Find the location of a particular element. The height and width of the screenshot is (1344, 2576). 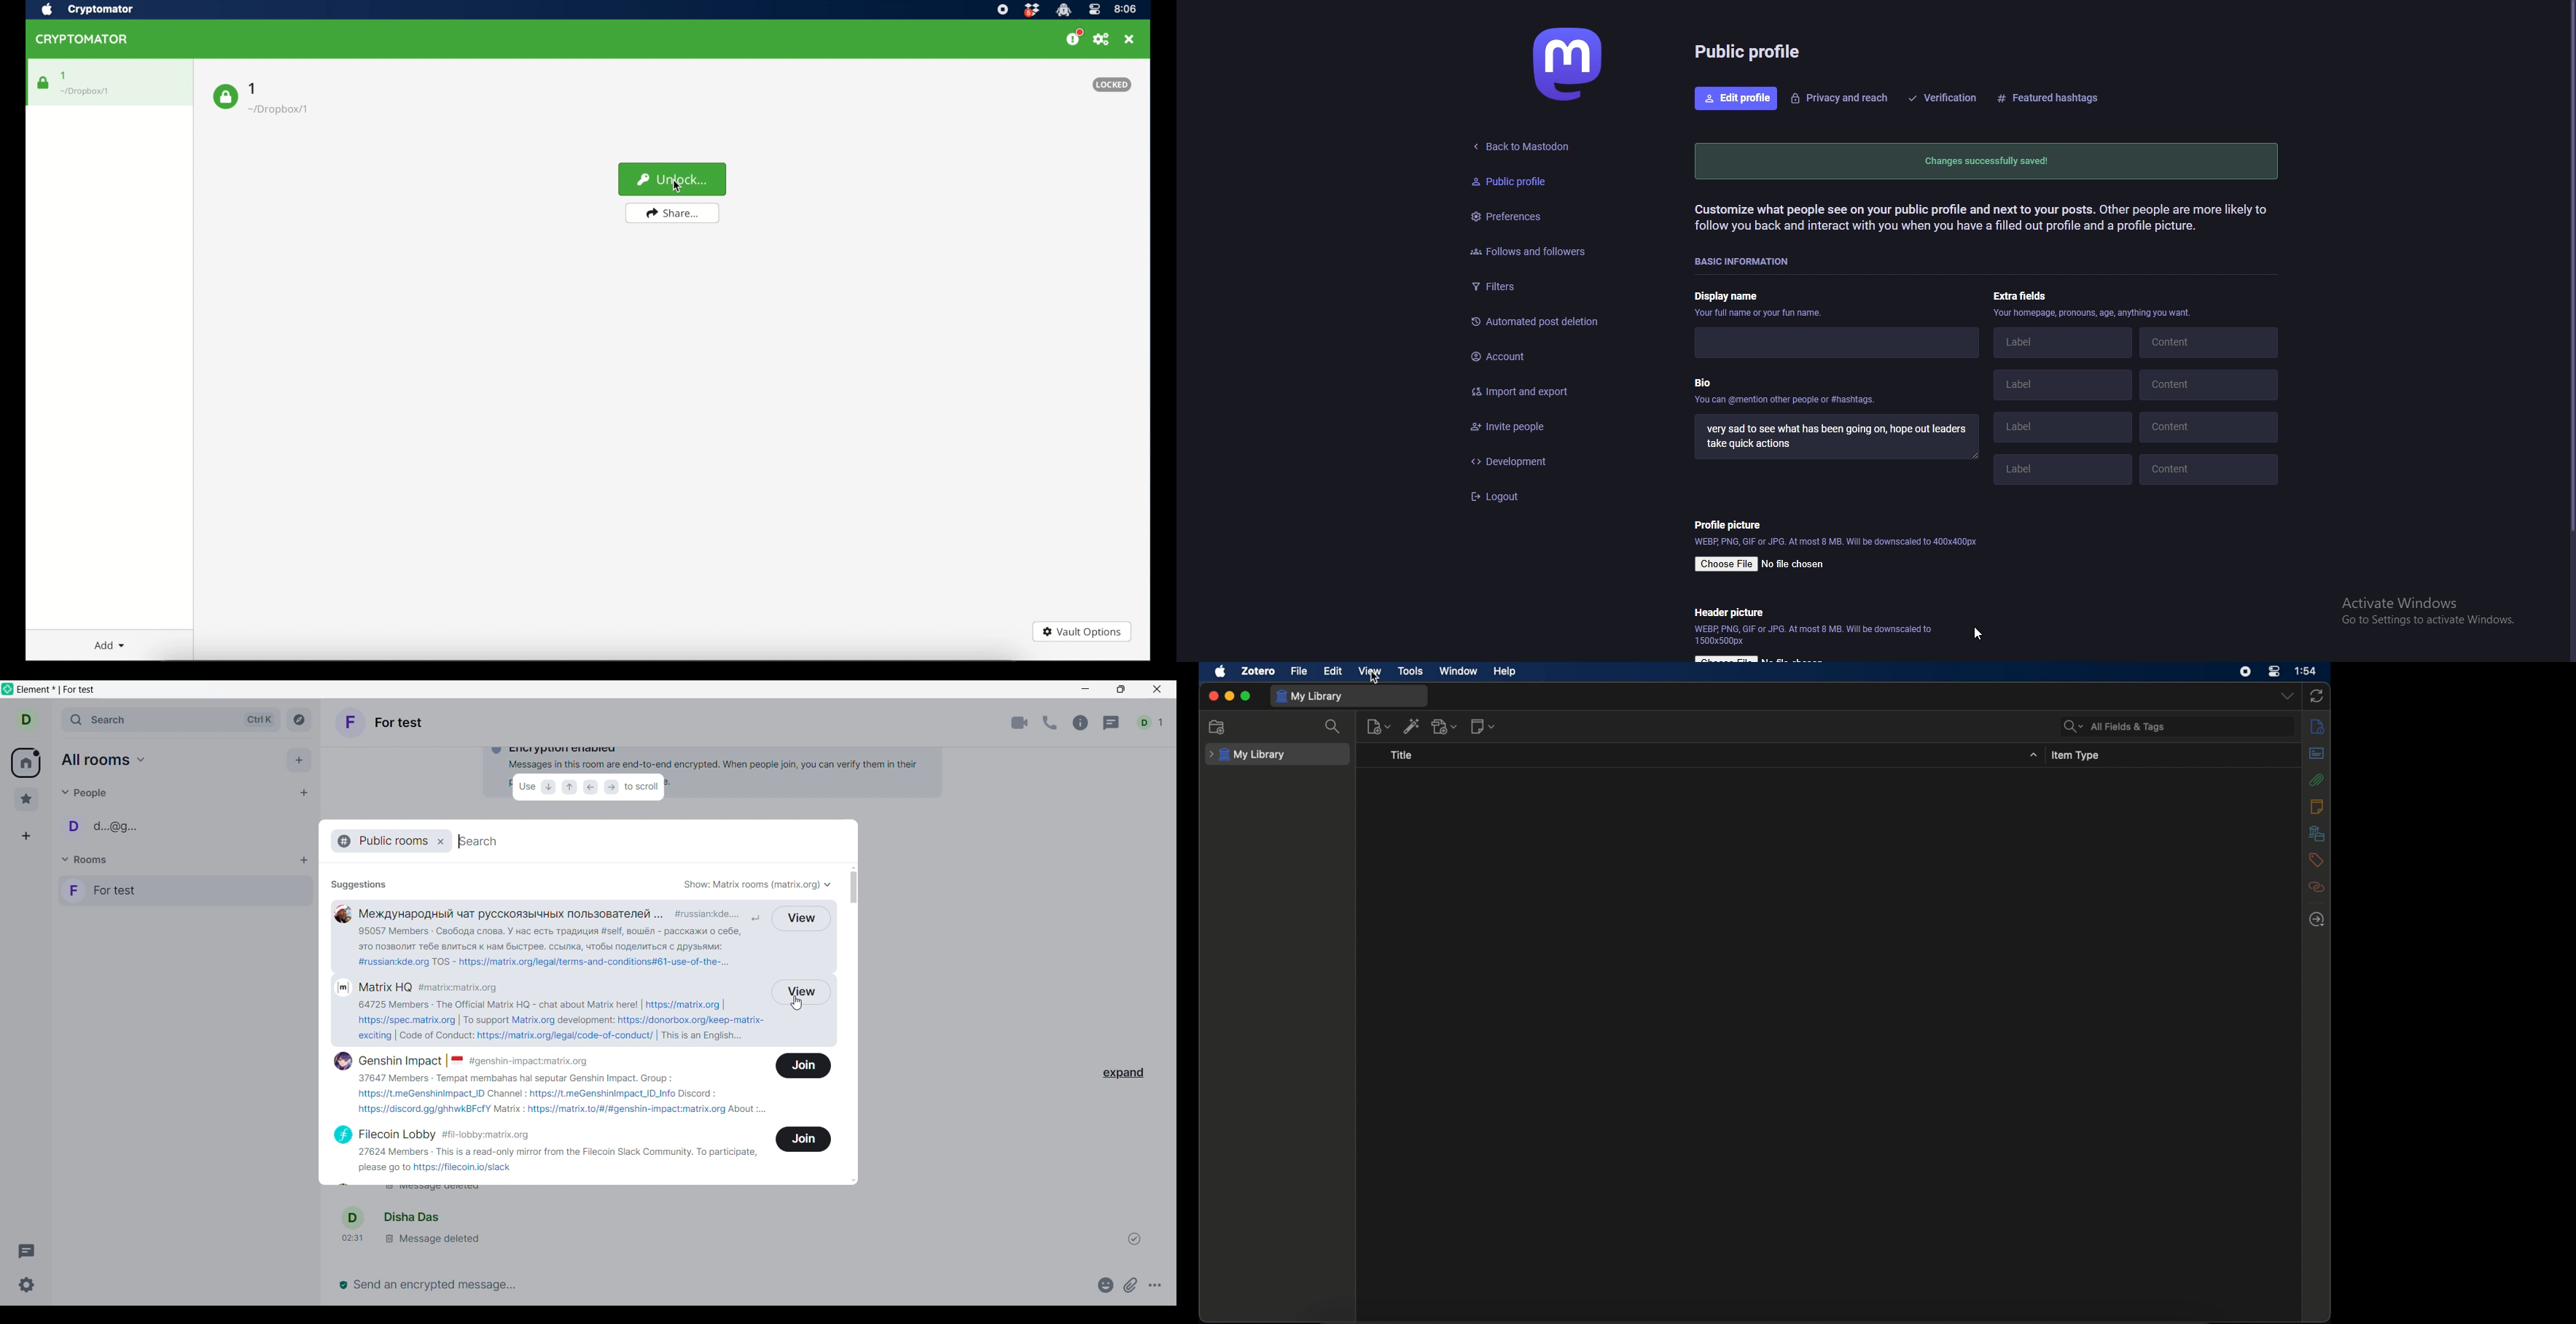

cursor is located at coordinates (676, 191).